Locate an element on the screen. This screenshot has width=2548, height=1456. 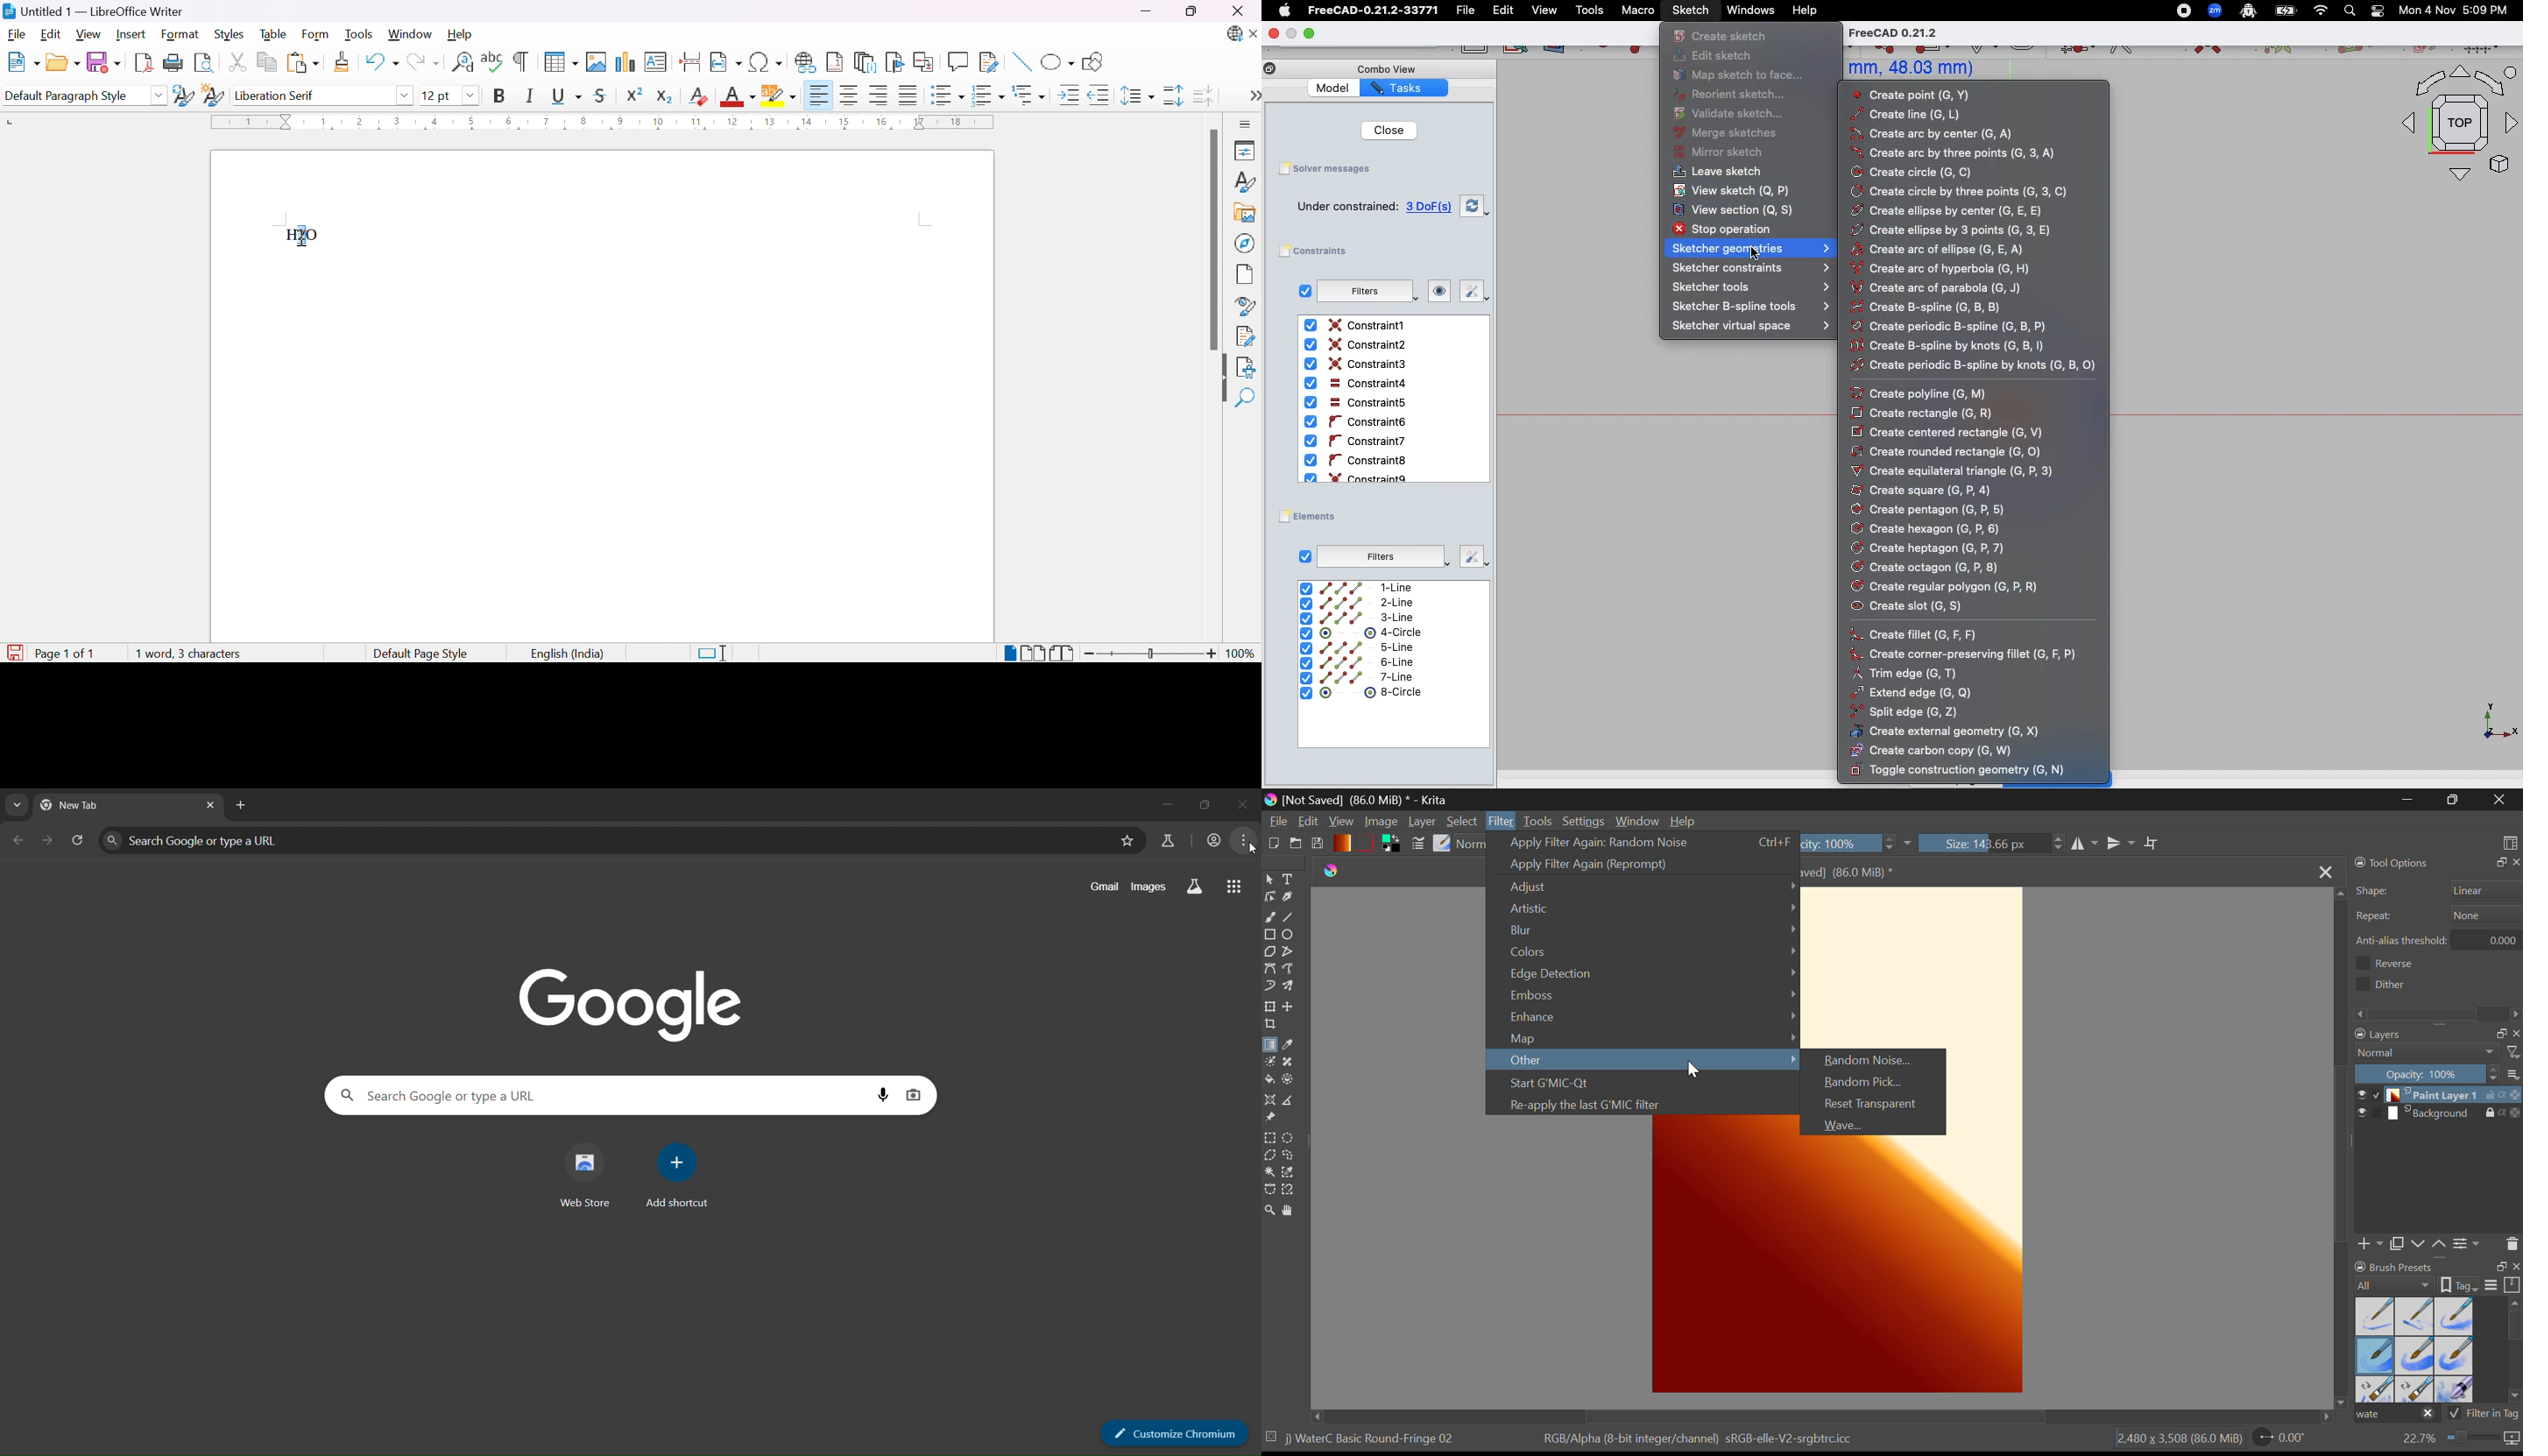
close is located at coordinates (1247, 800).